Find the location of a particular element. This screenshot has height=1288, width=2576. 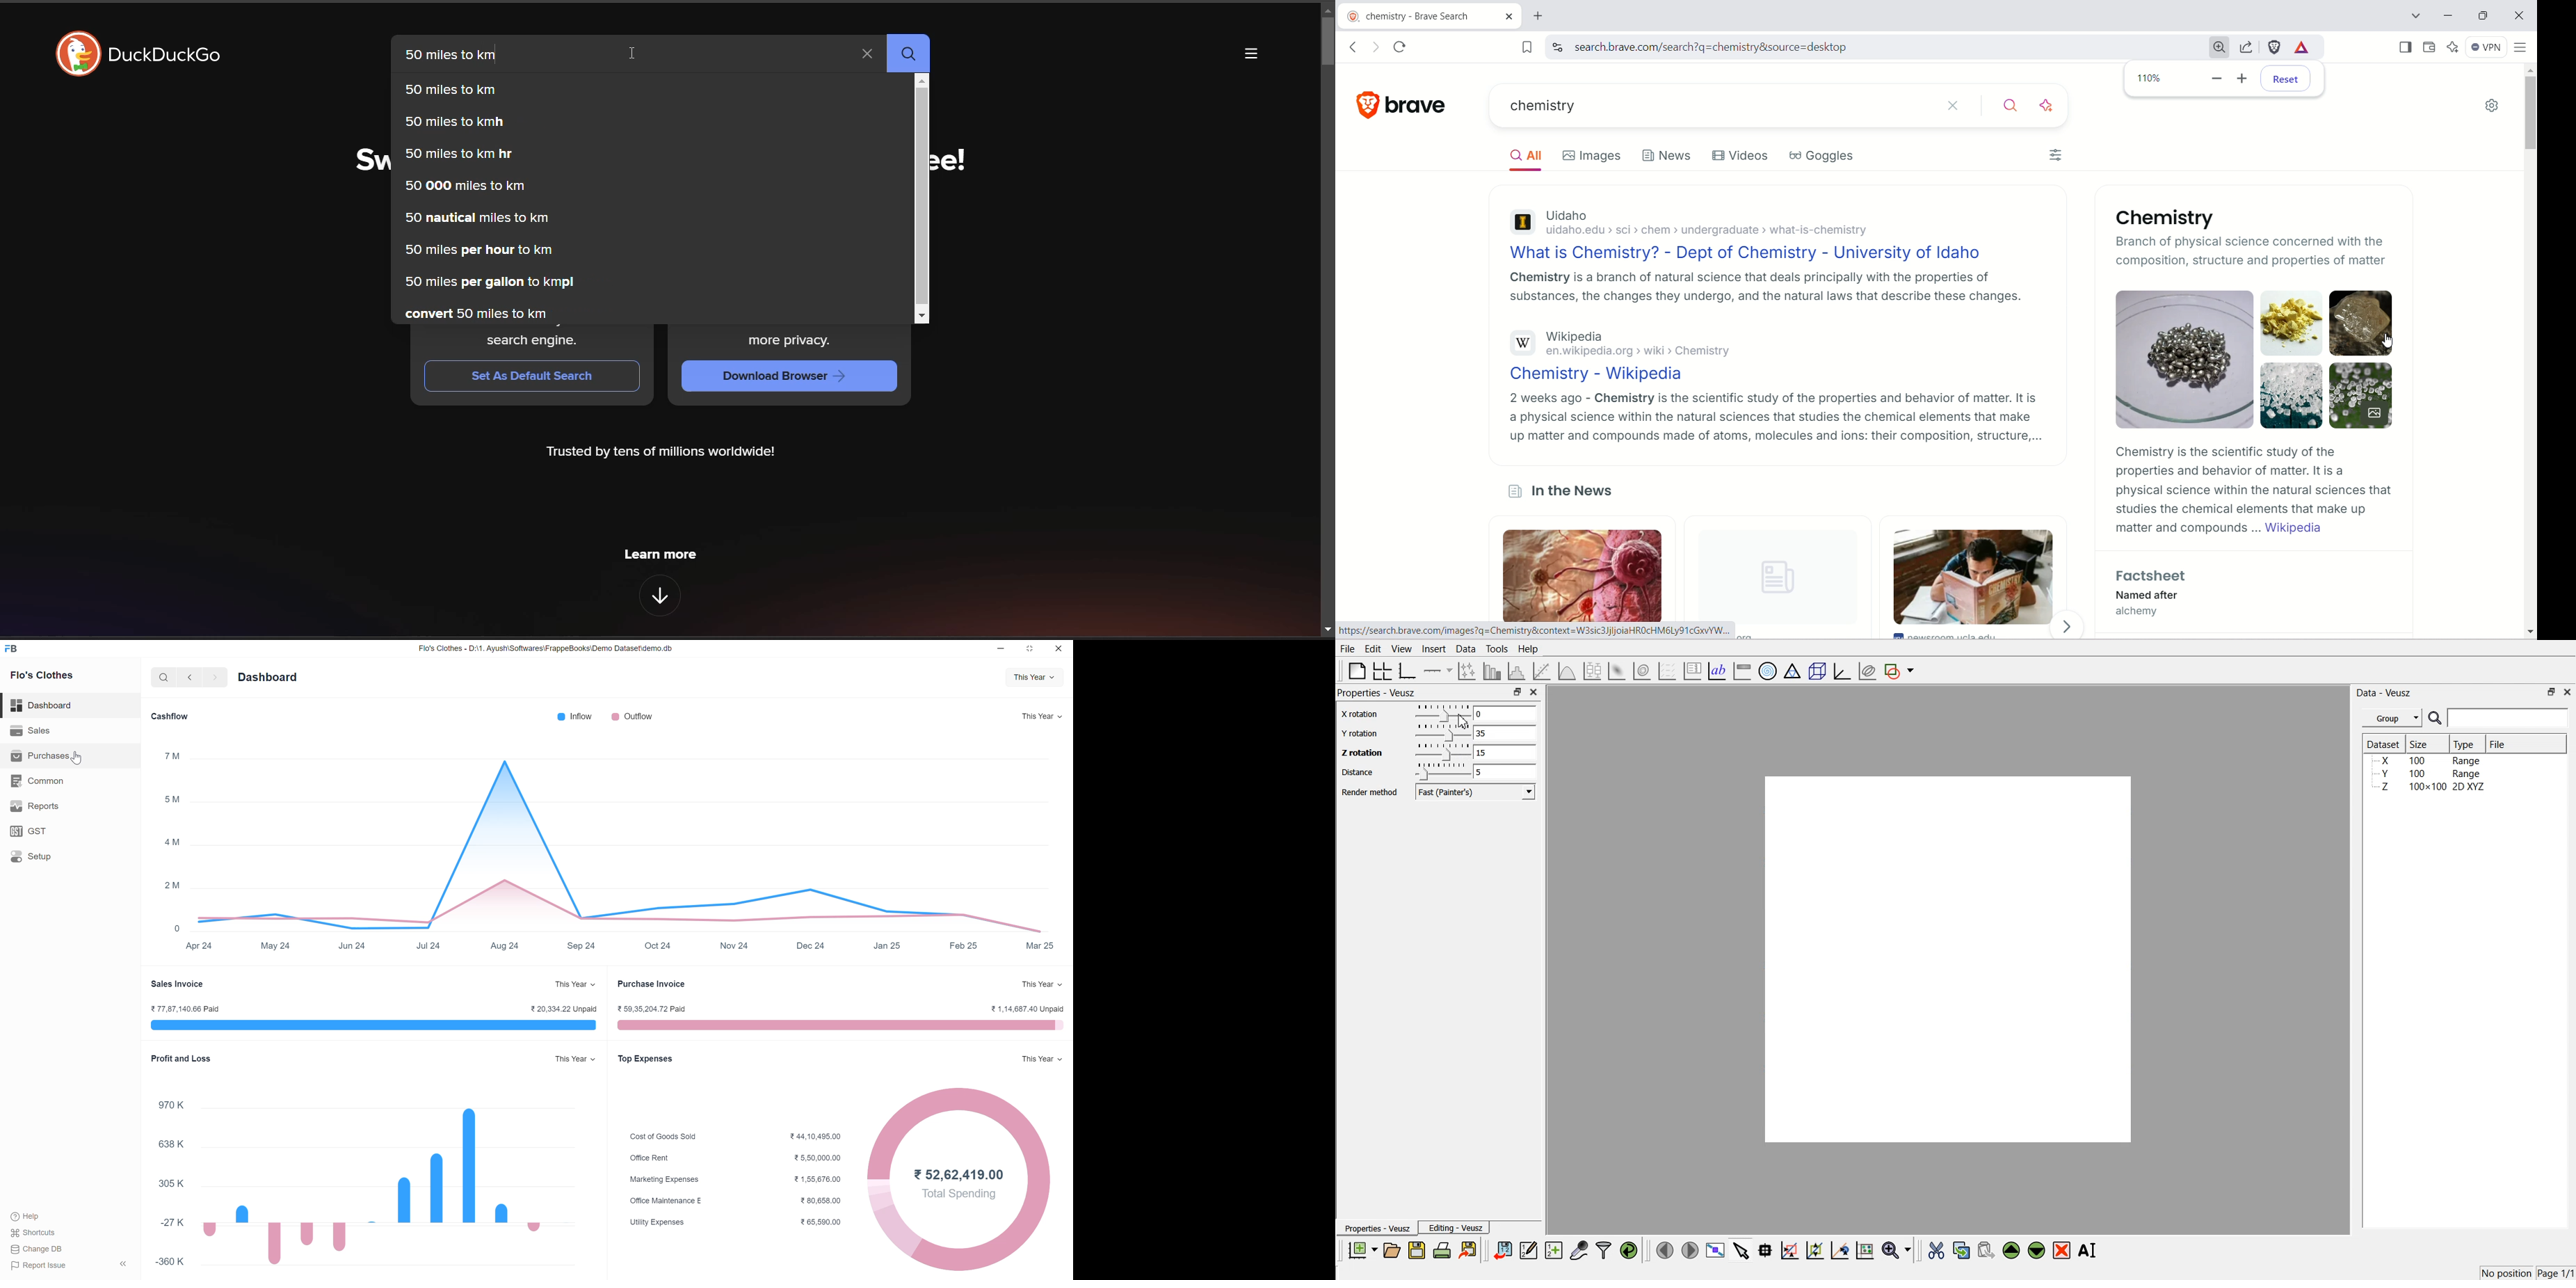

X rotation is located at coordinates (1360, 715).